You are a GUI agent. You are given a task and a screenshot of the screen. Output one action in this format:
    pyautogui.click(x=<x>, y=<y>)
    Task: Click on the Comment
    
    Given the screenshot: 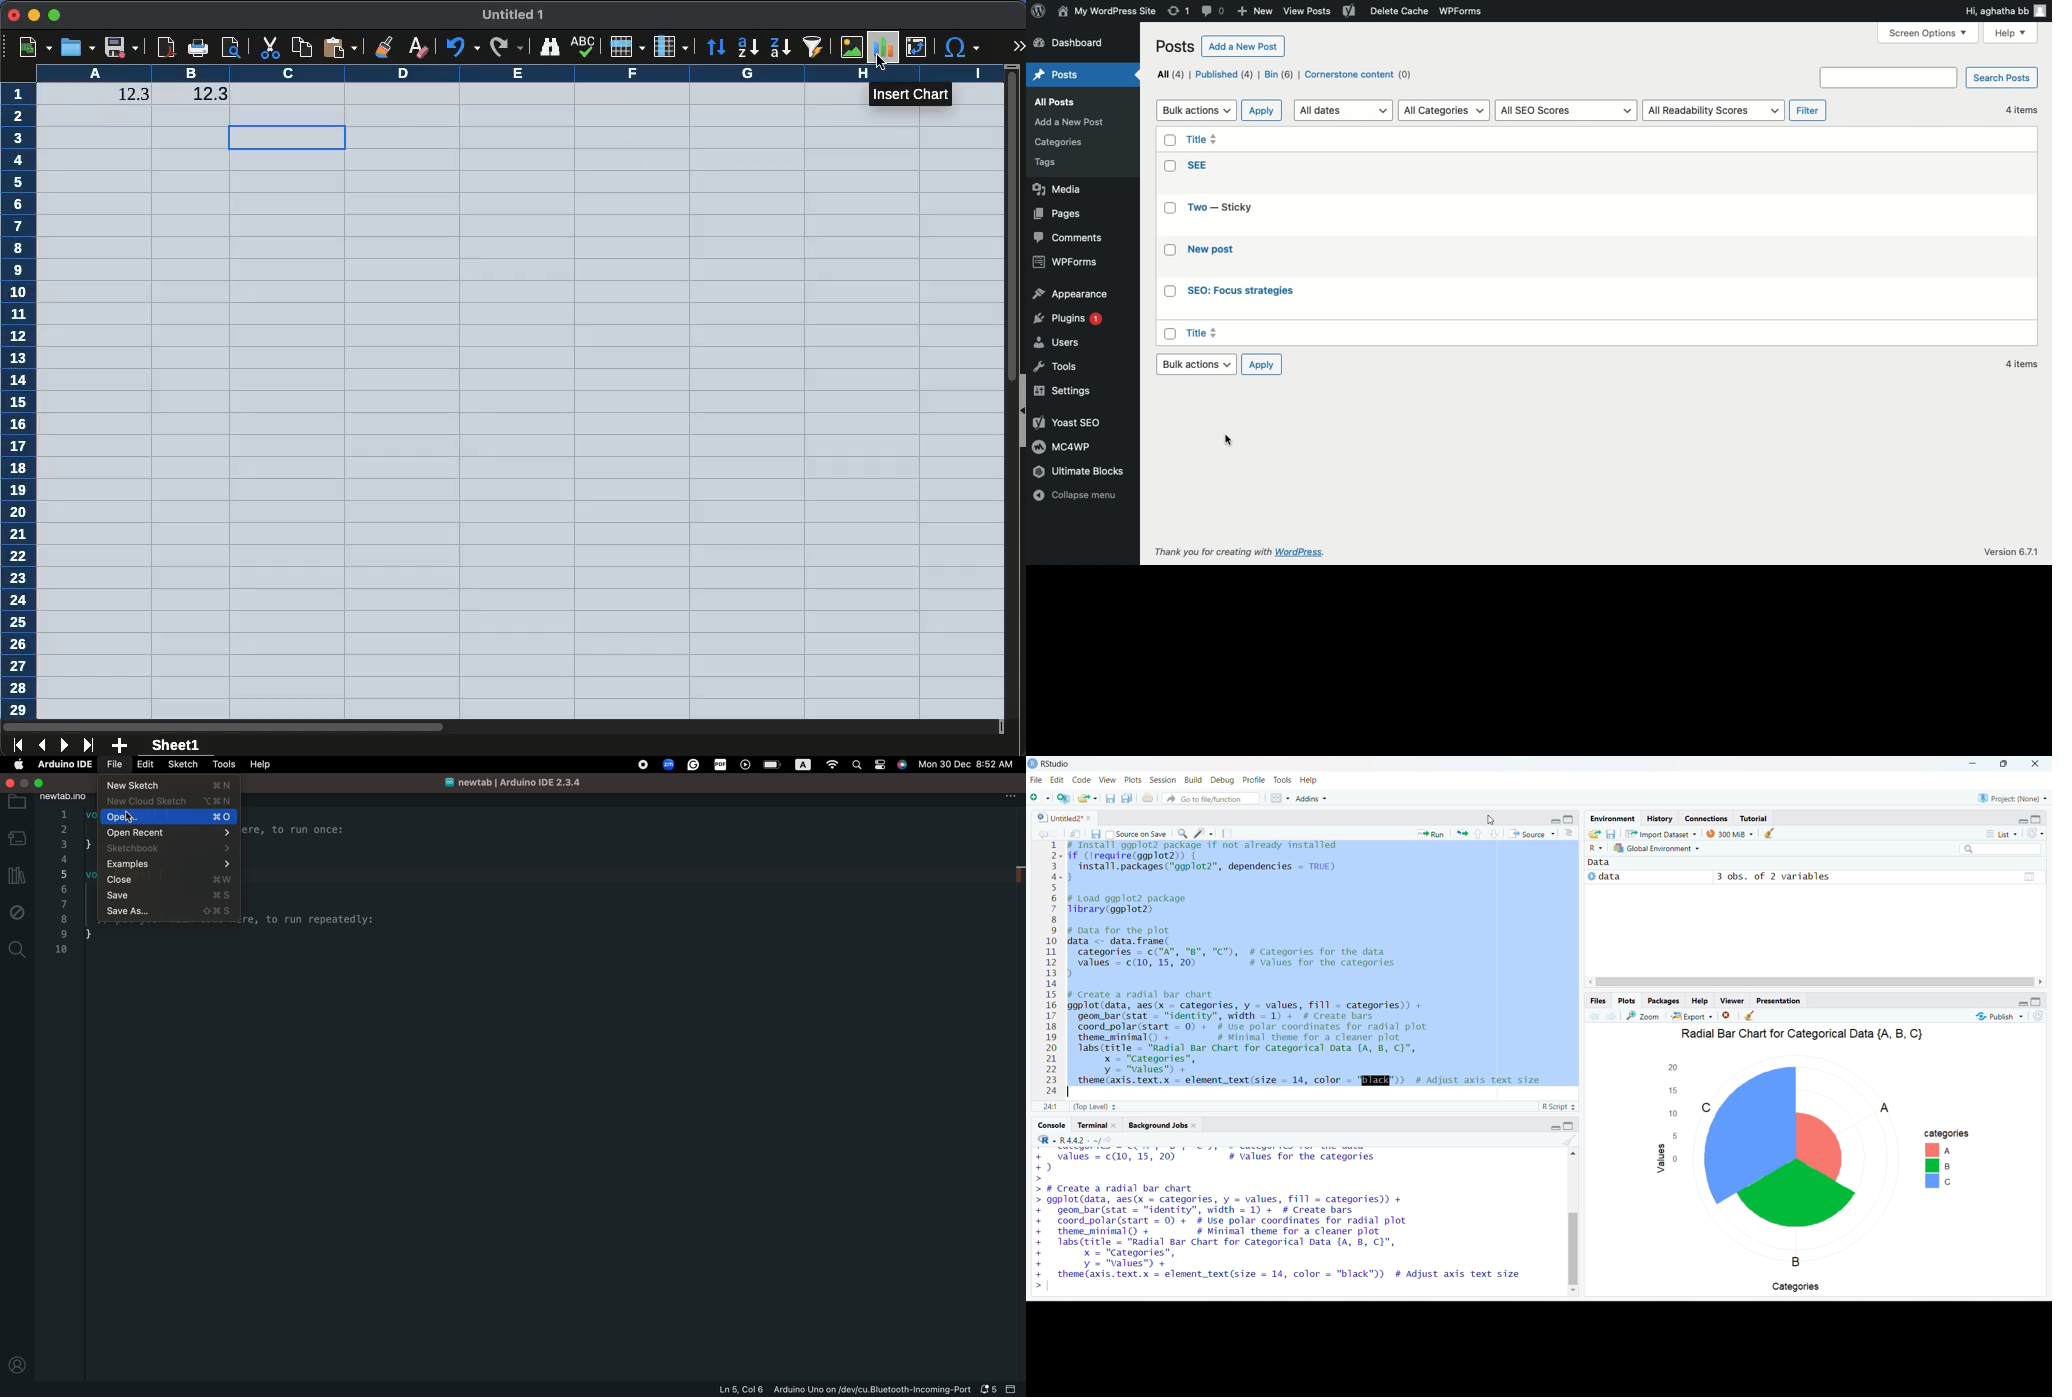 What is the action you would take?
    pyautogui.click(x=1214, y=10)
    